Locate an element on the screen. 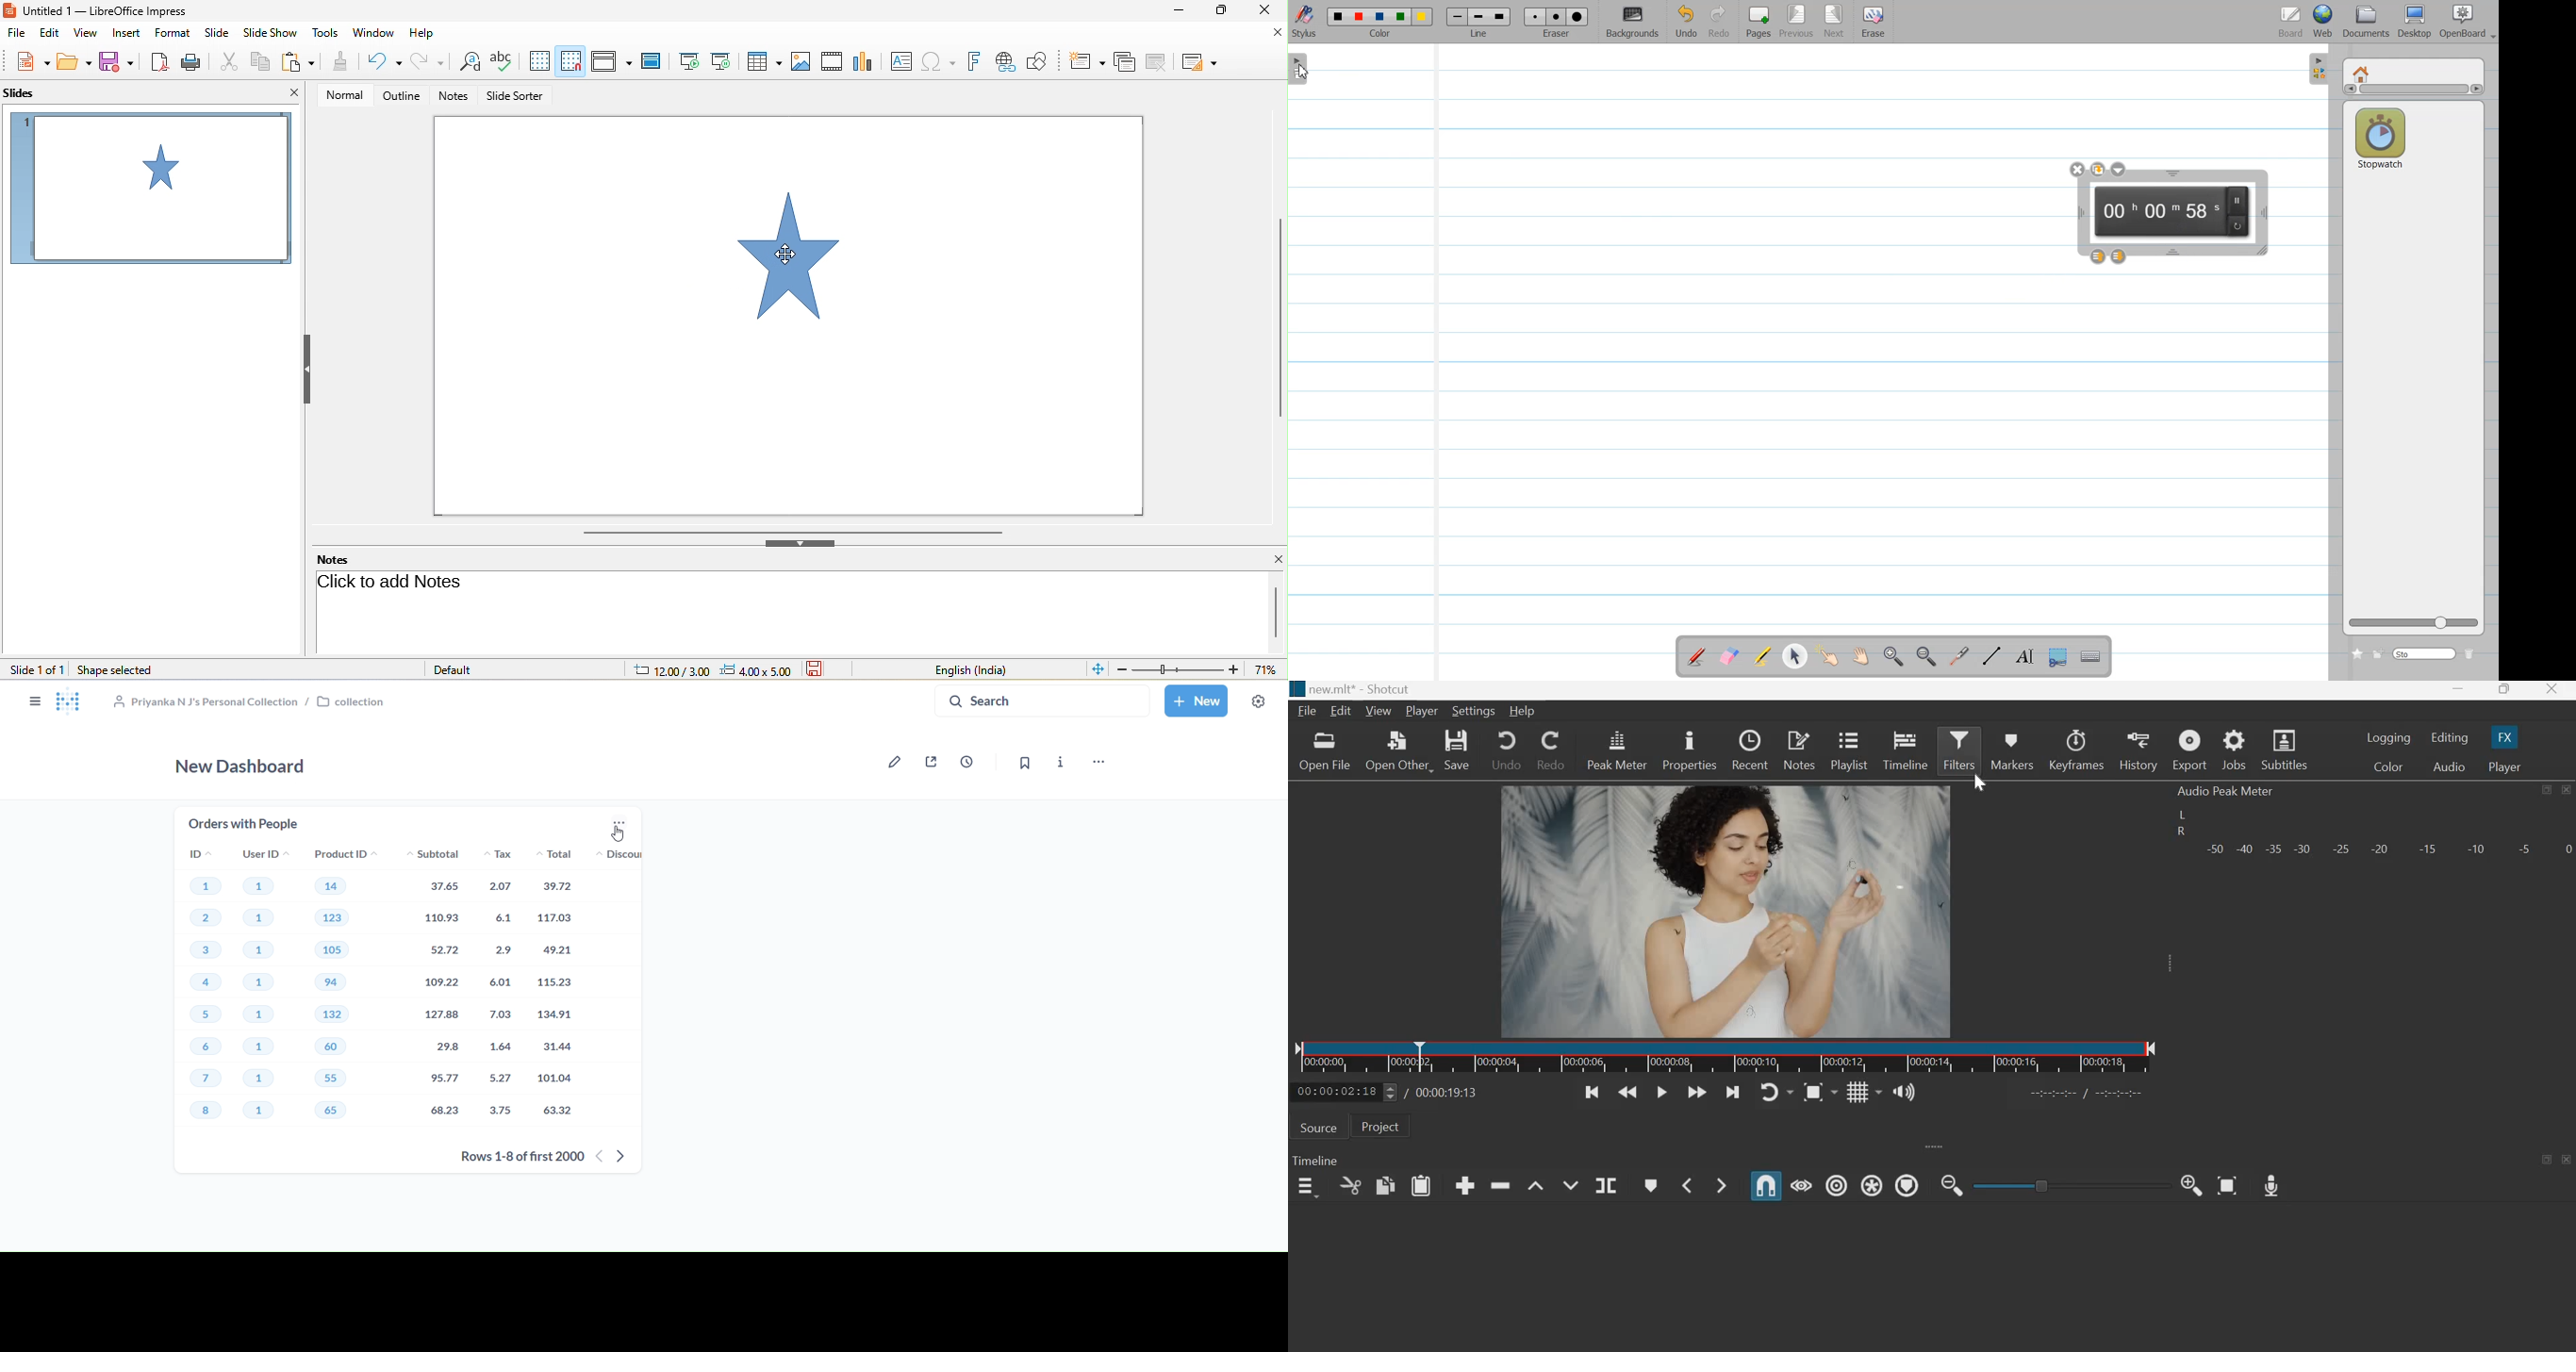 This screenshot has height=1372, width=2576. help is located at coordinates (422, 34).